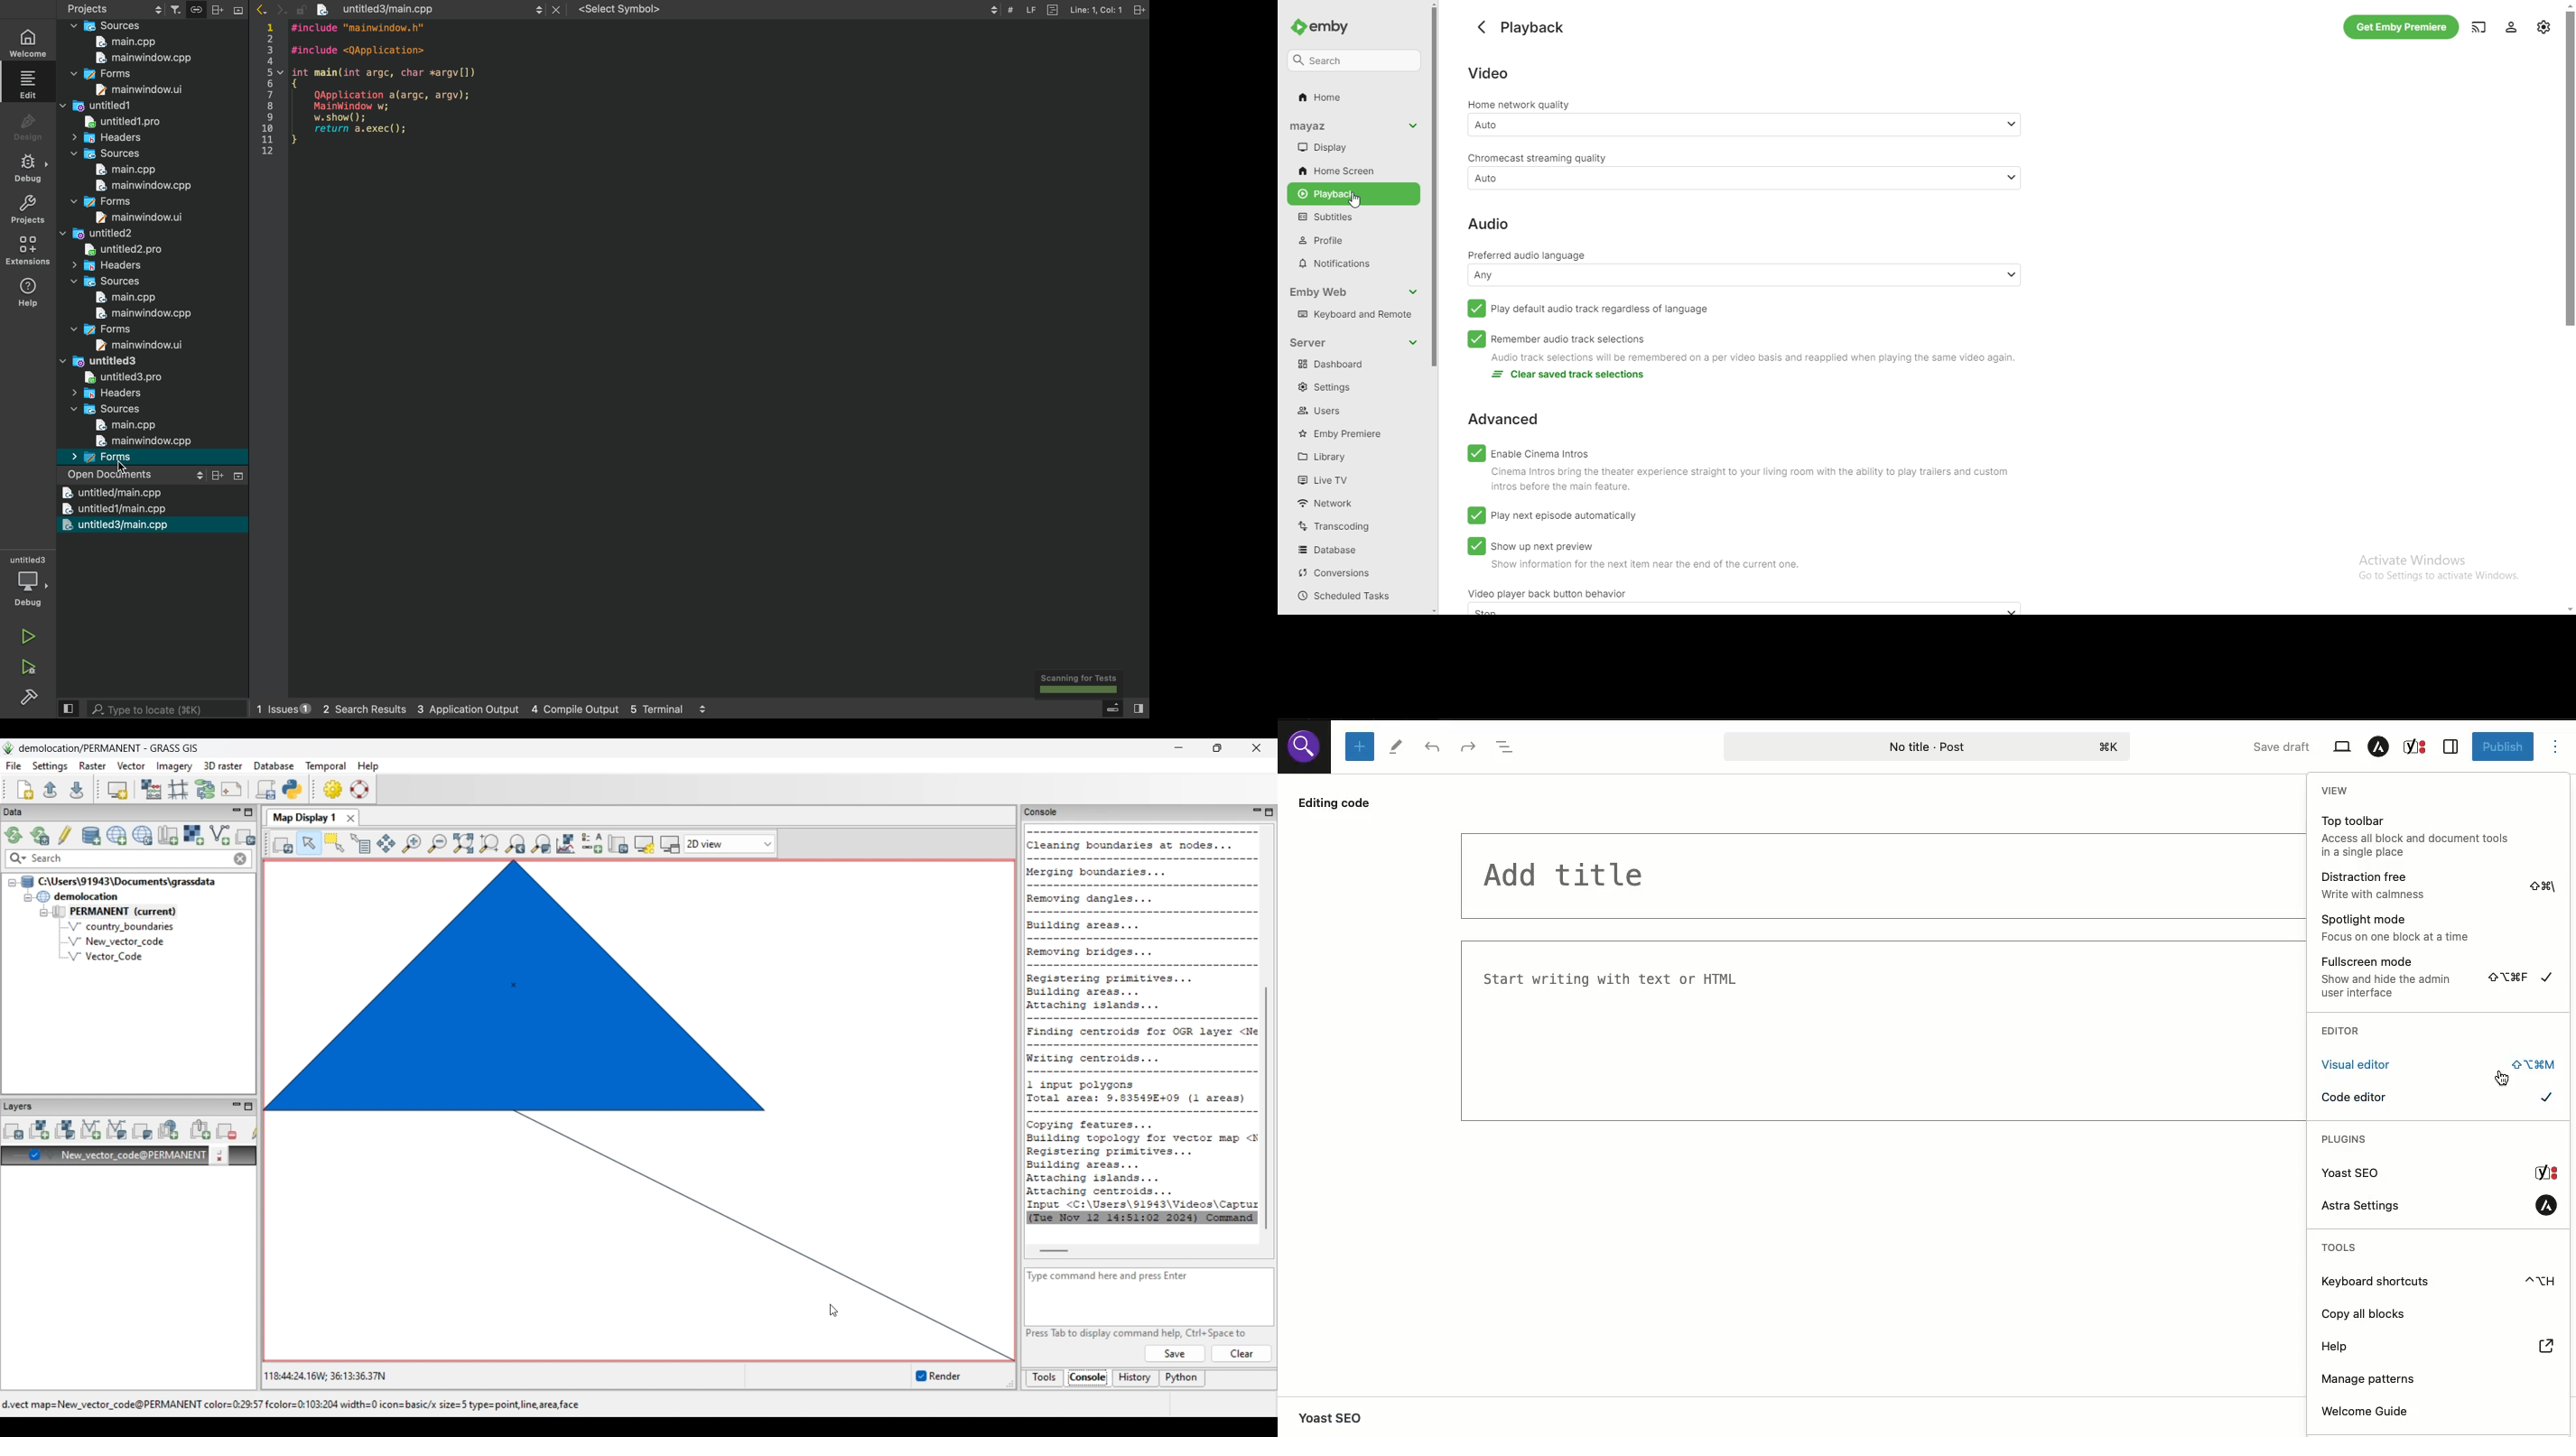 This screenshot has width=2576, height=1456. I want to click on playback, so click(1353, 194).